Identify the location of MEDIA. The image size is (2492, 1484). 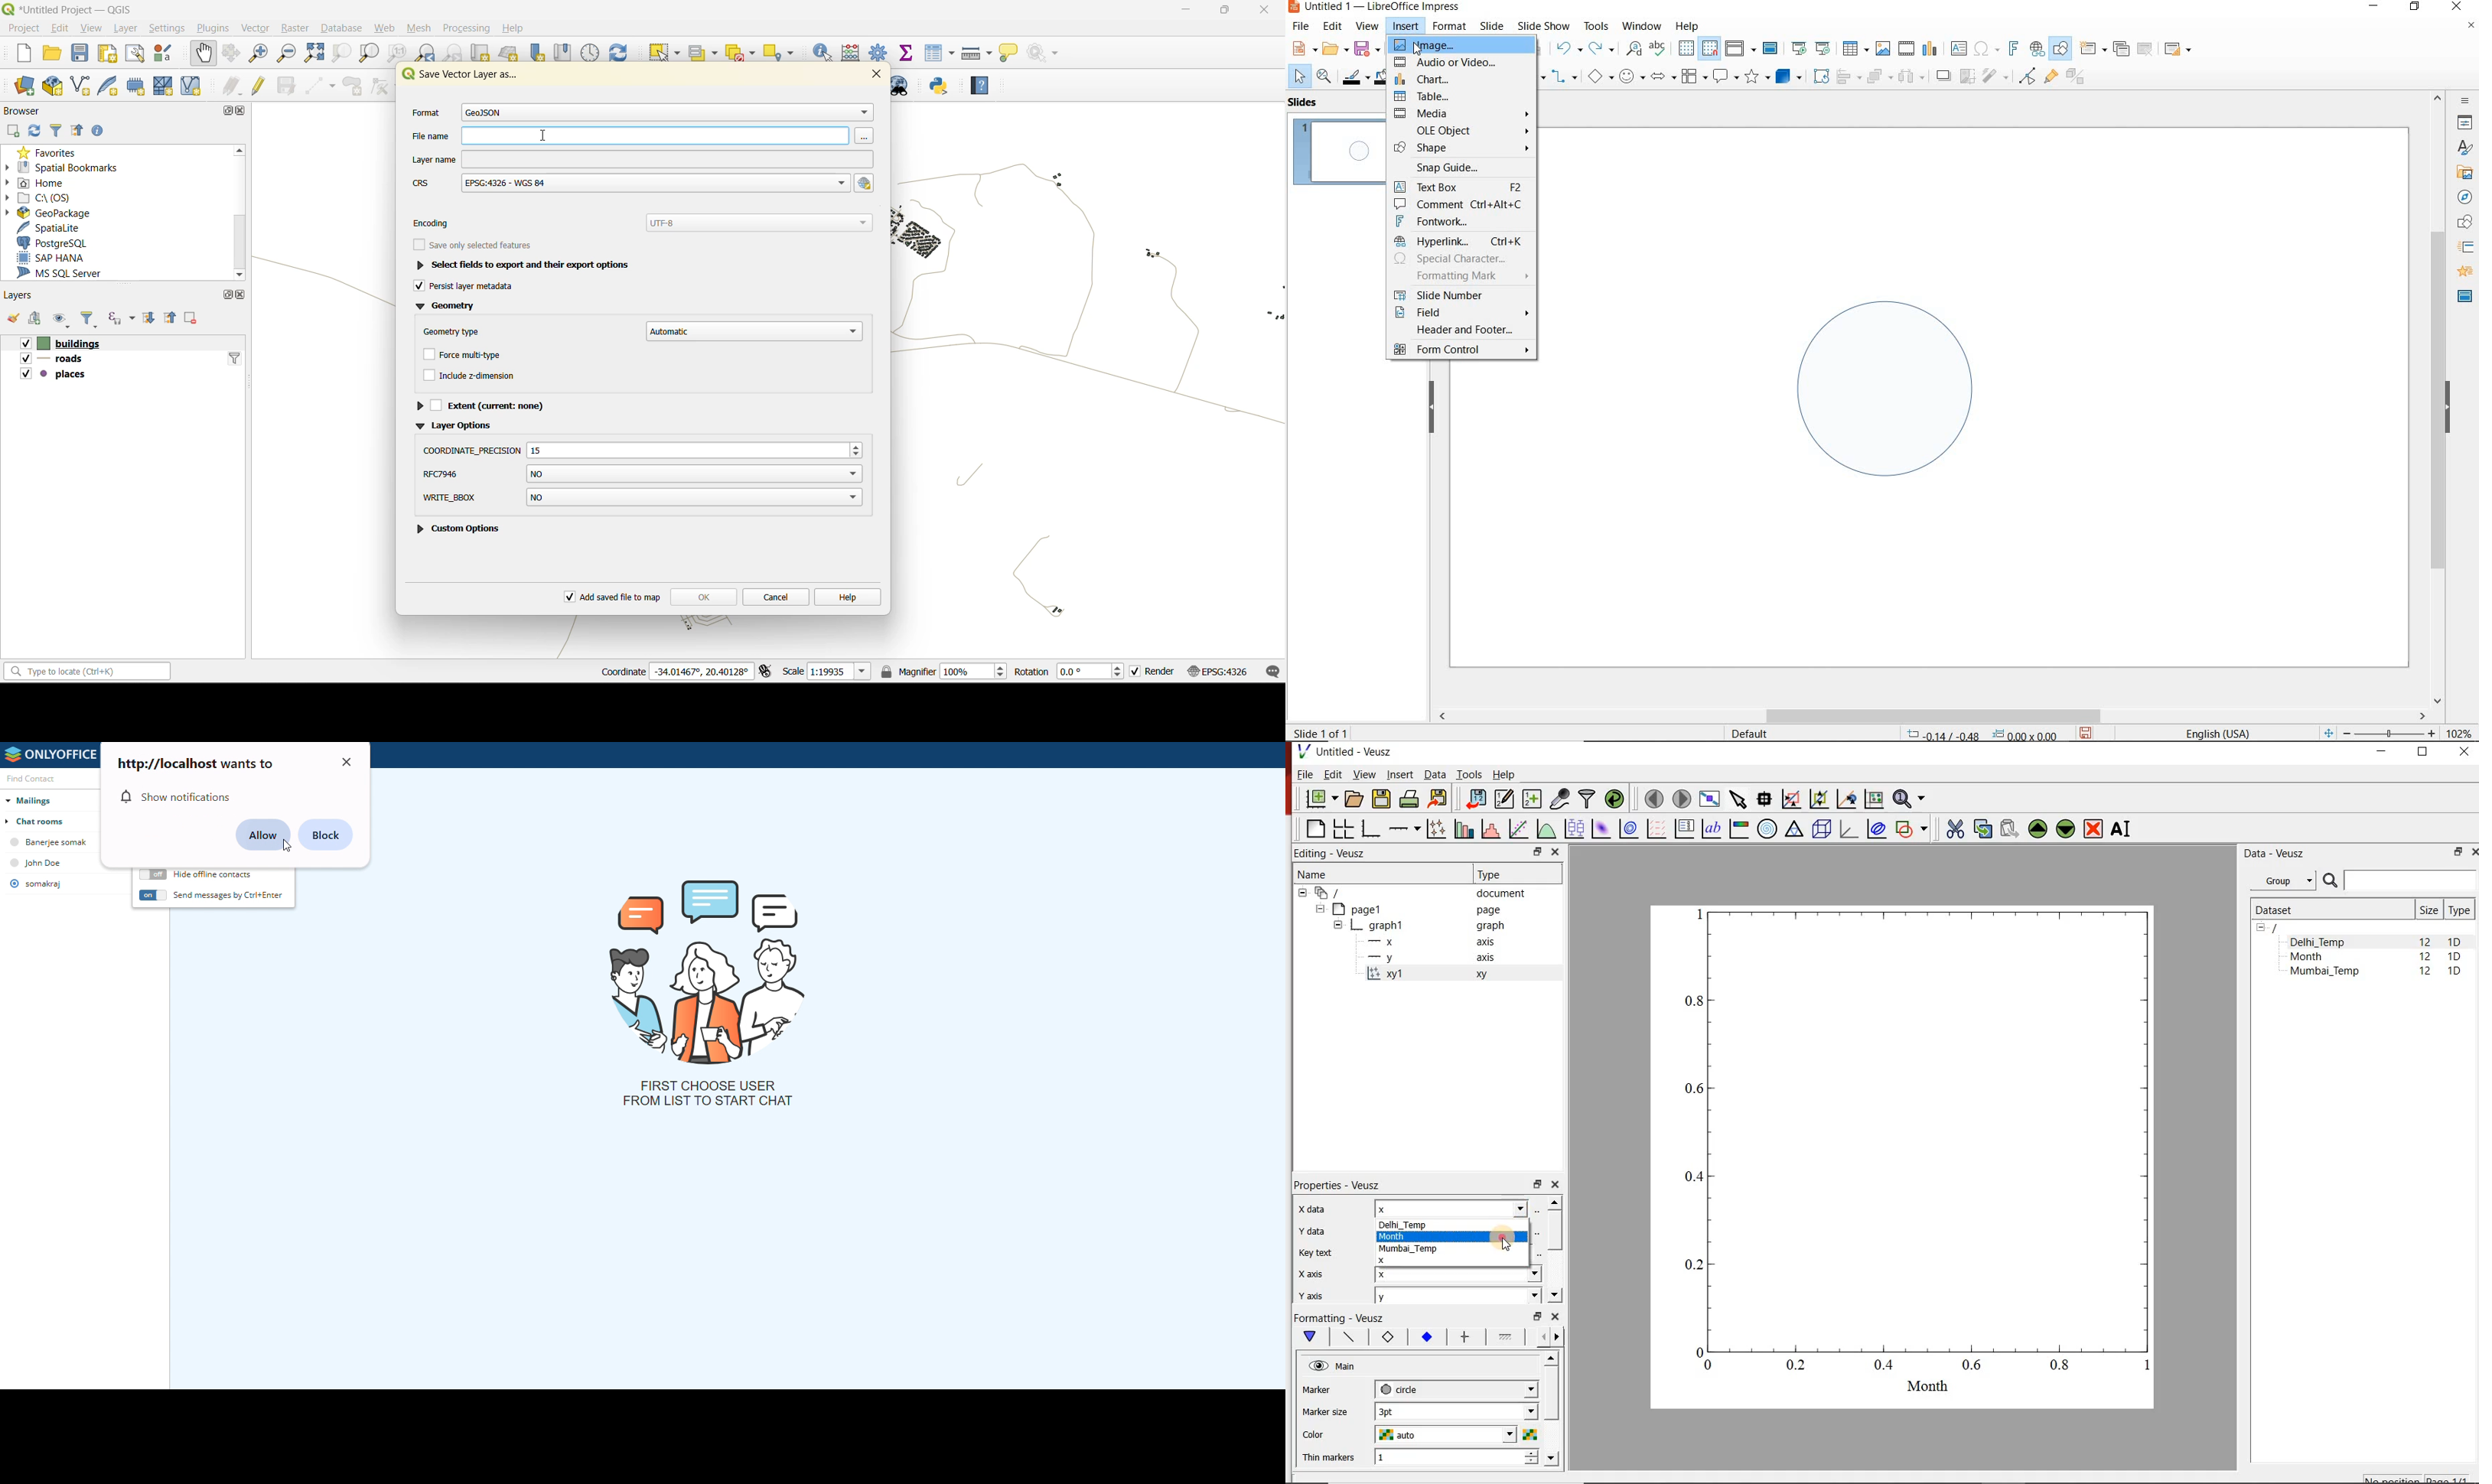
(1462, 112).